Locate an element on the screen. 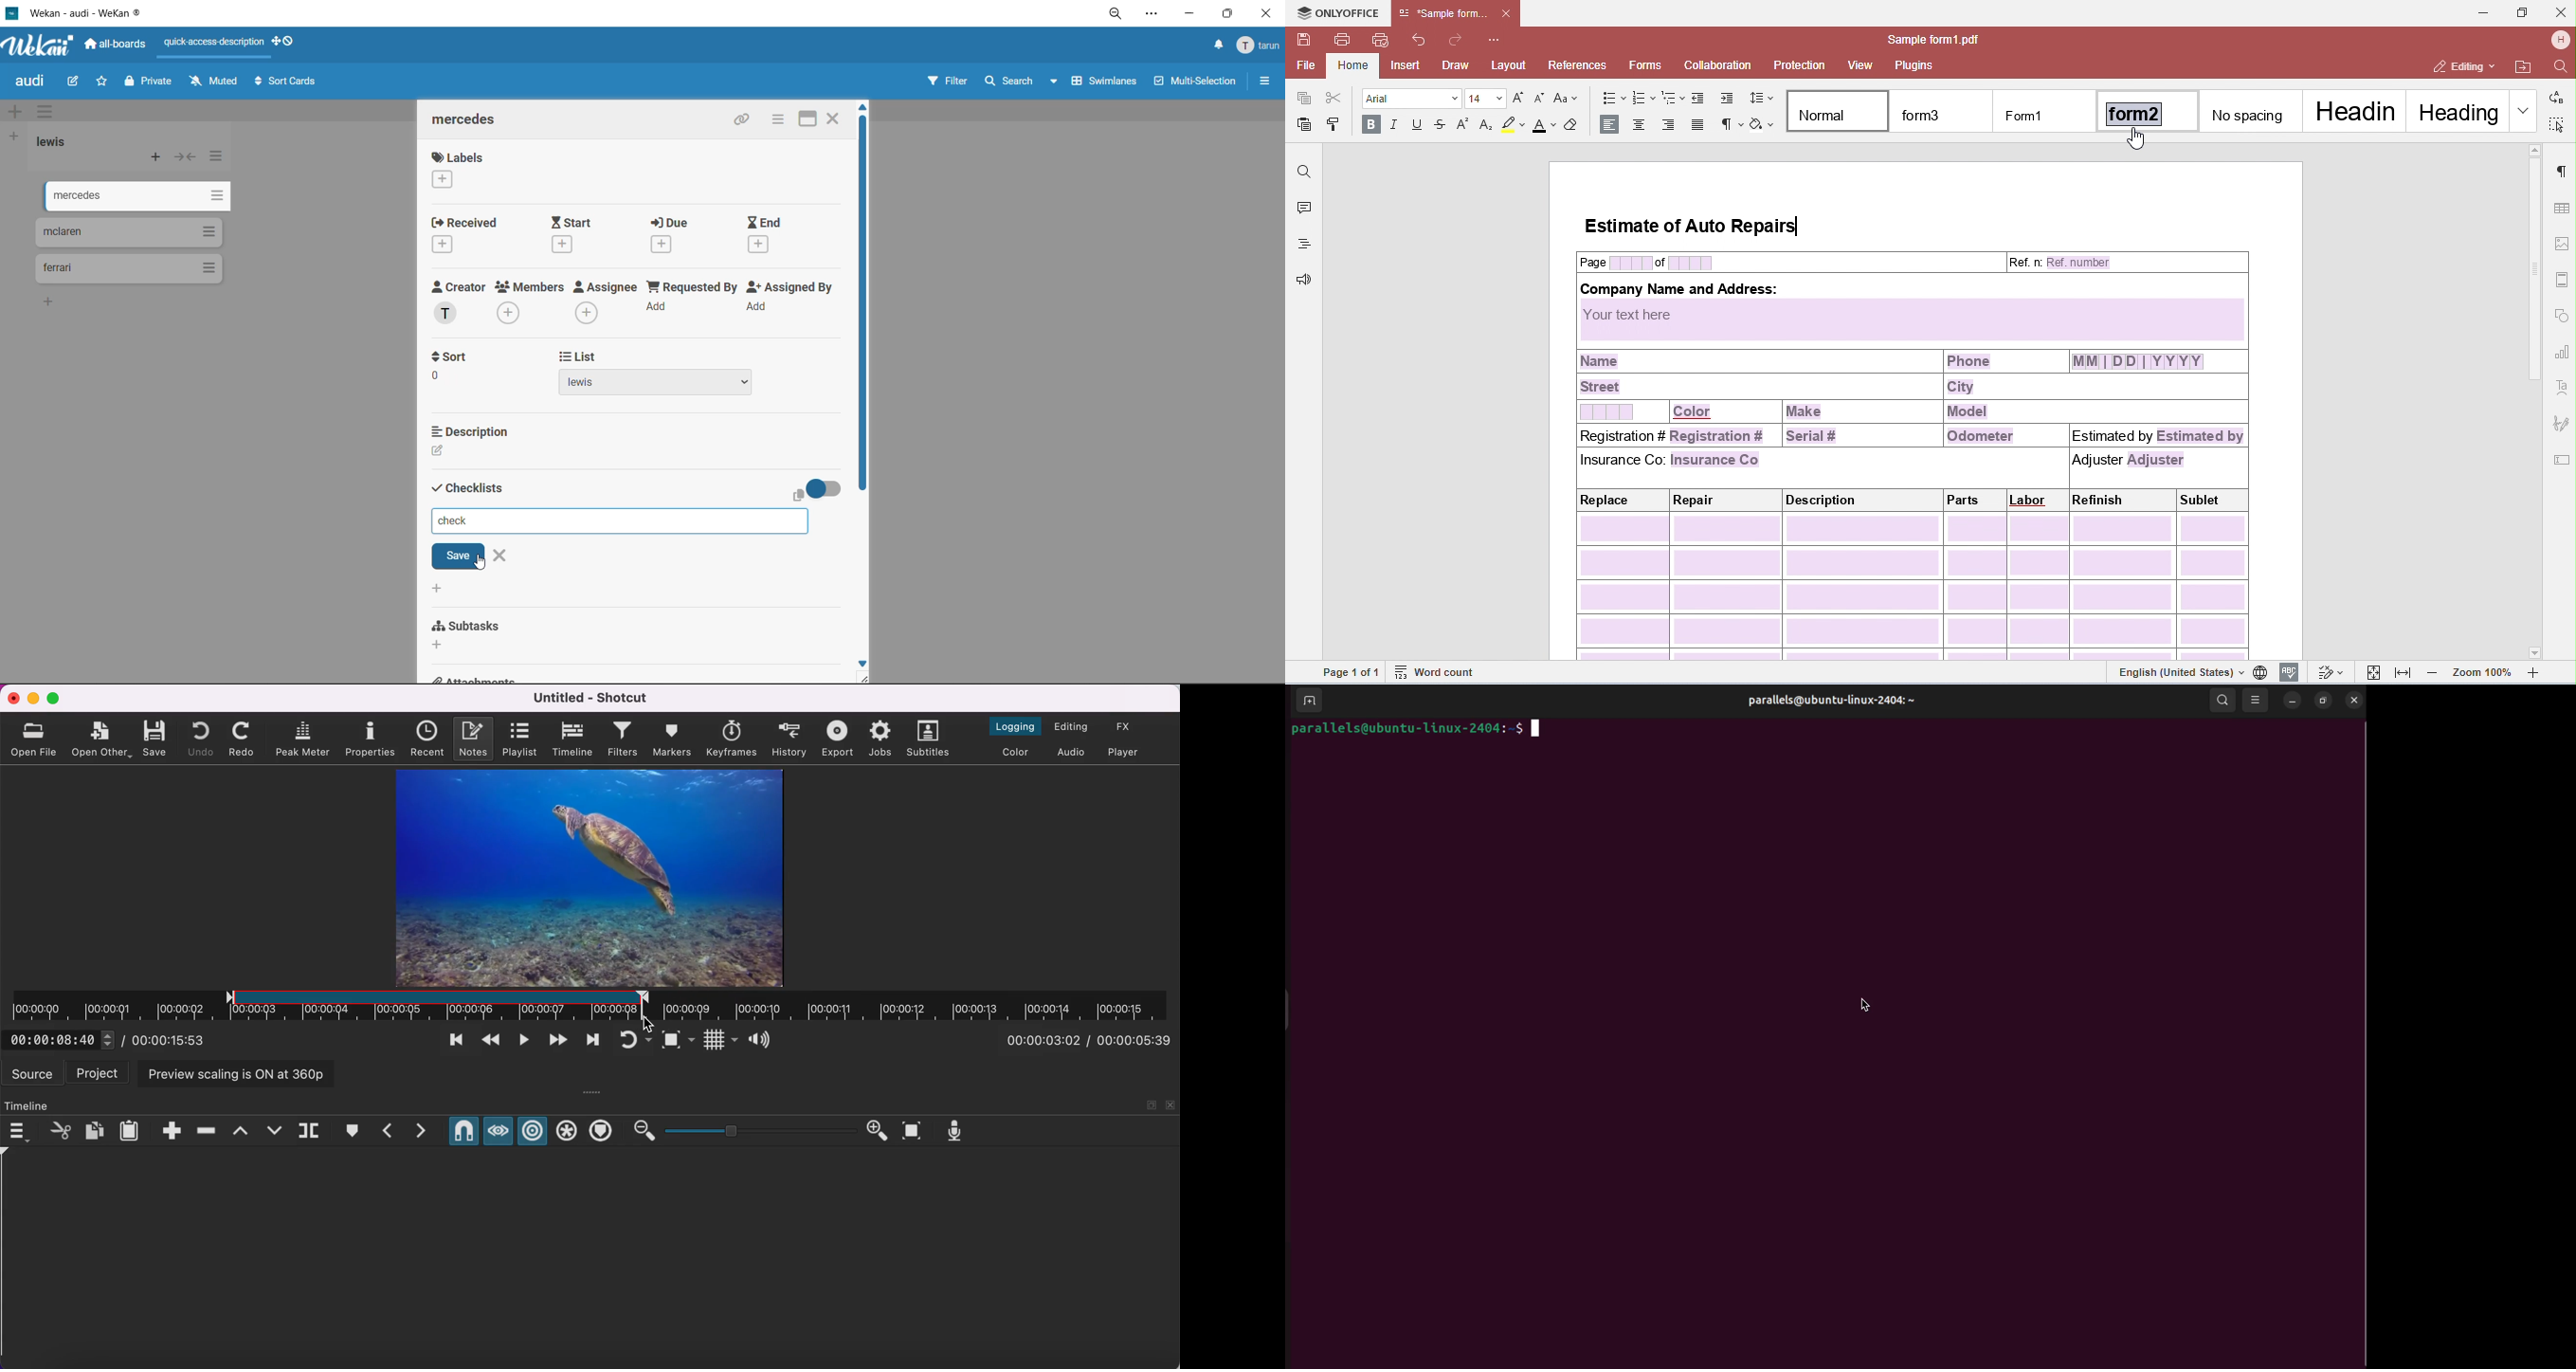 This screenshot has height=1372, width=2576. project is located at coordinates (99, 1073).